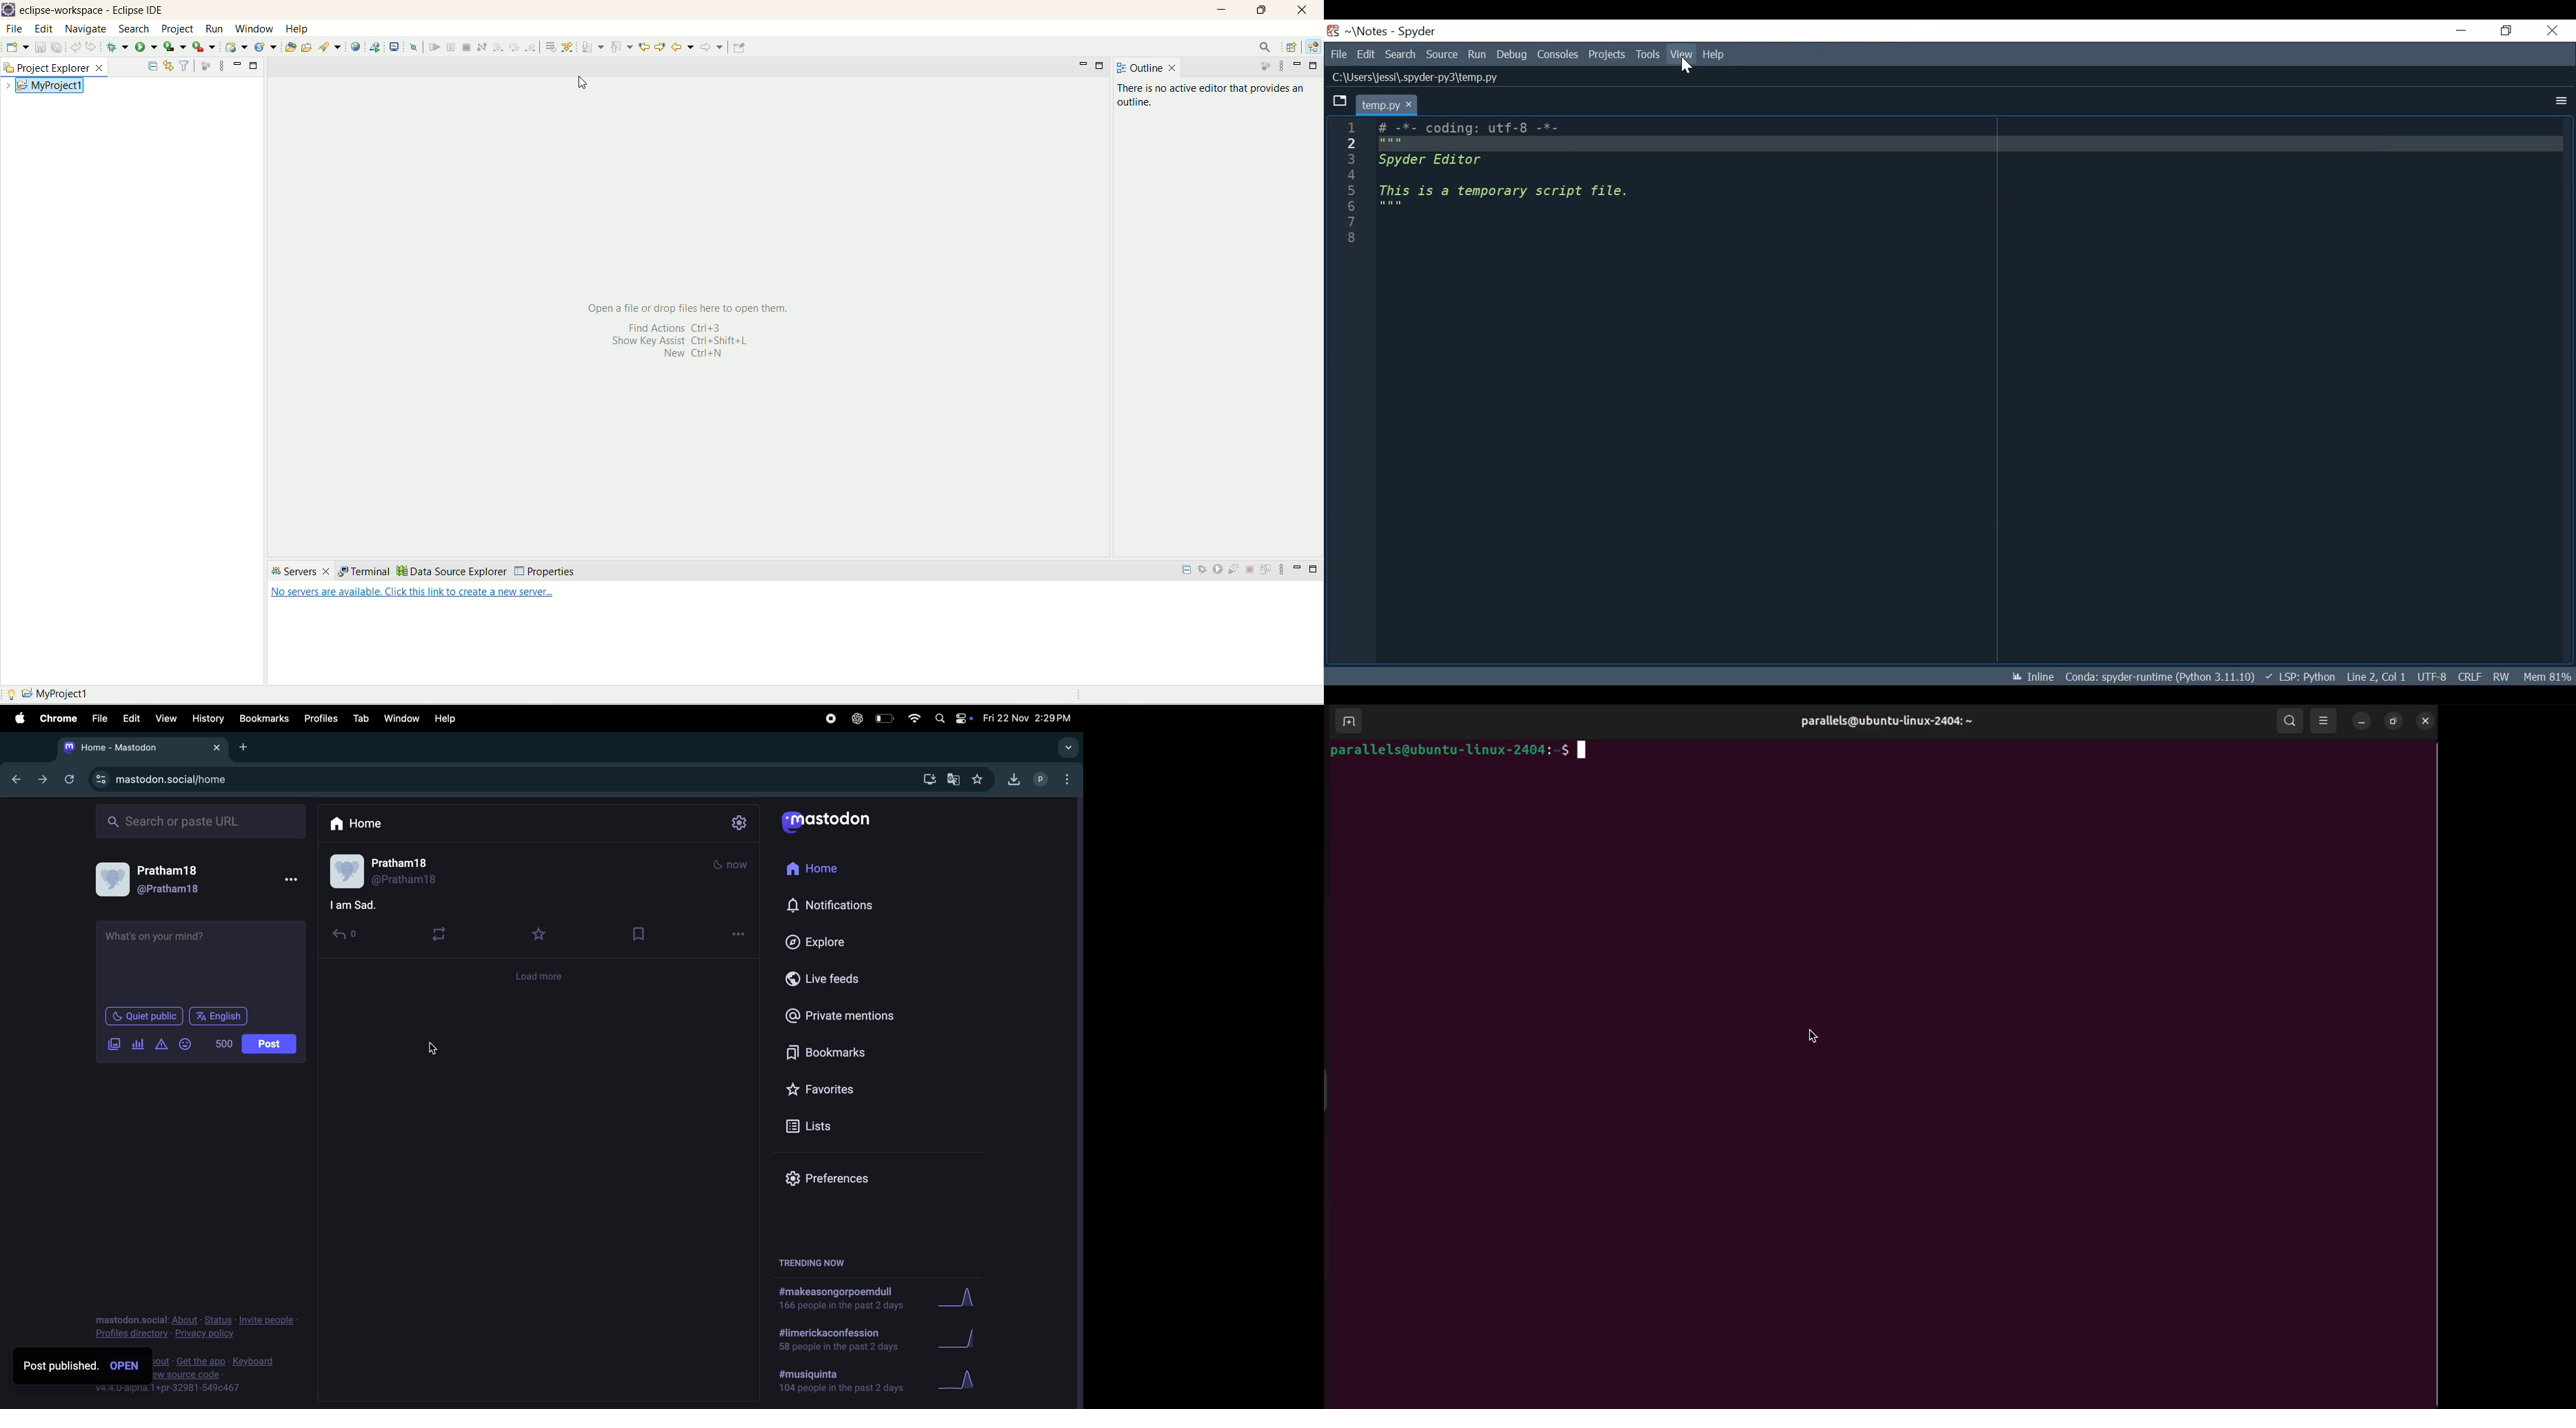  Describe the element at coordinates (206, 48) in the screenshot. I see `run last tool` at that location.